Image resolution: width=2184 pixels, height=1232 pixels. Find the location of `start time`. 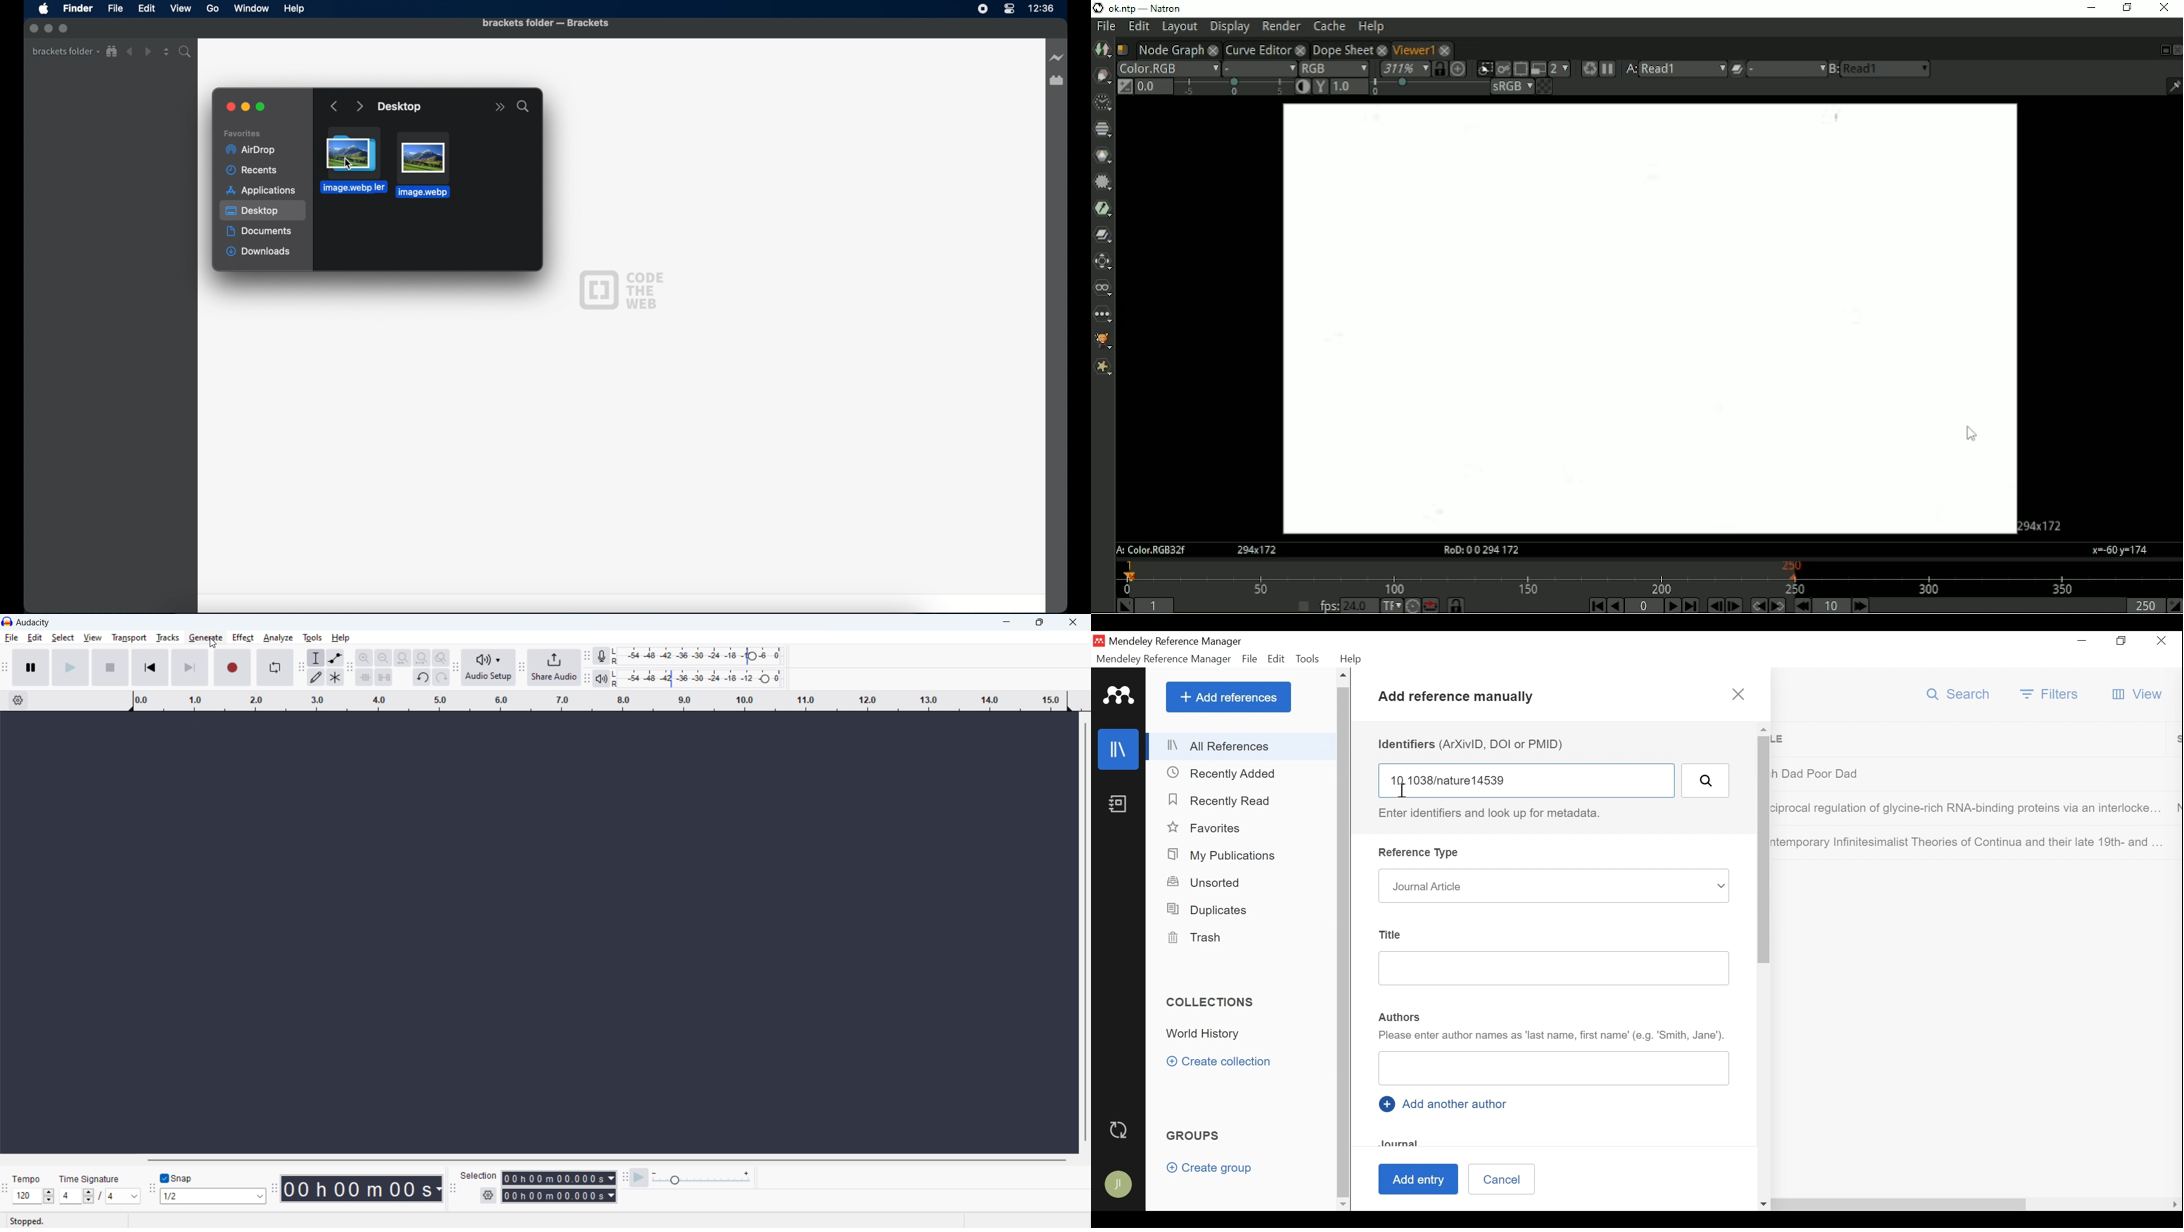

start time is located at coordinates (560, 1179).